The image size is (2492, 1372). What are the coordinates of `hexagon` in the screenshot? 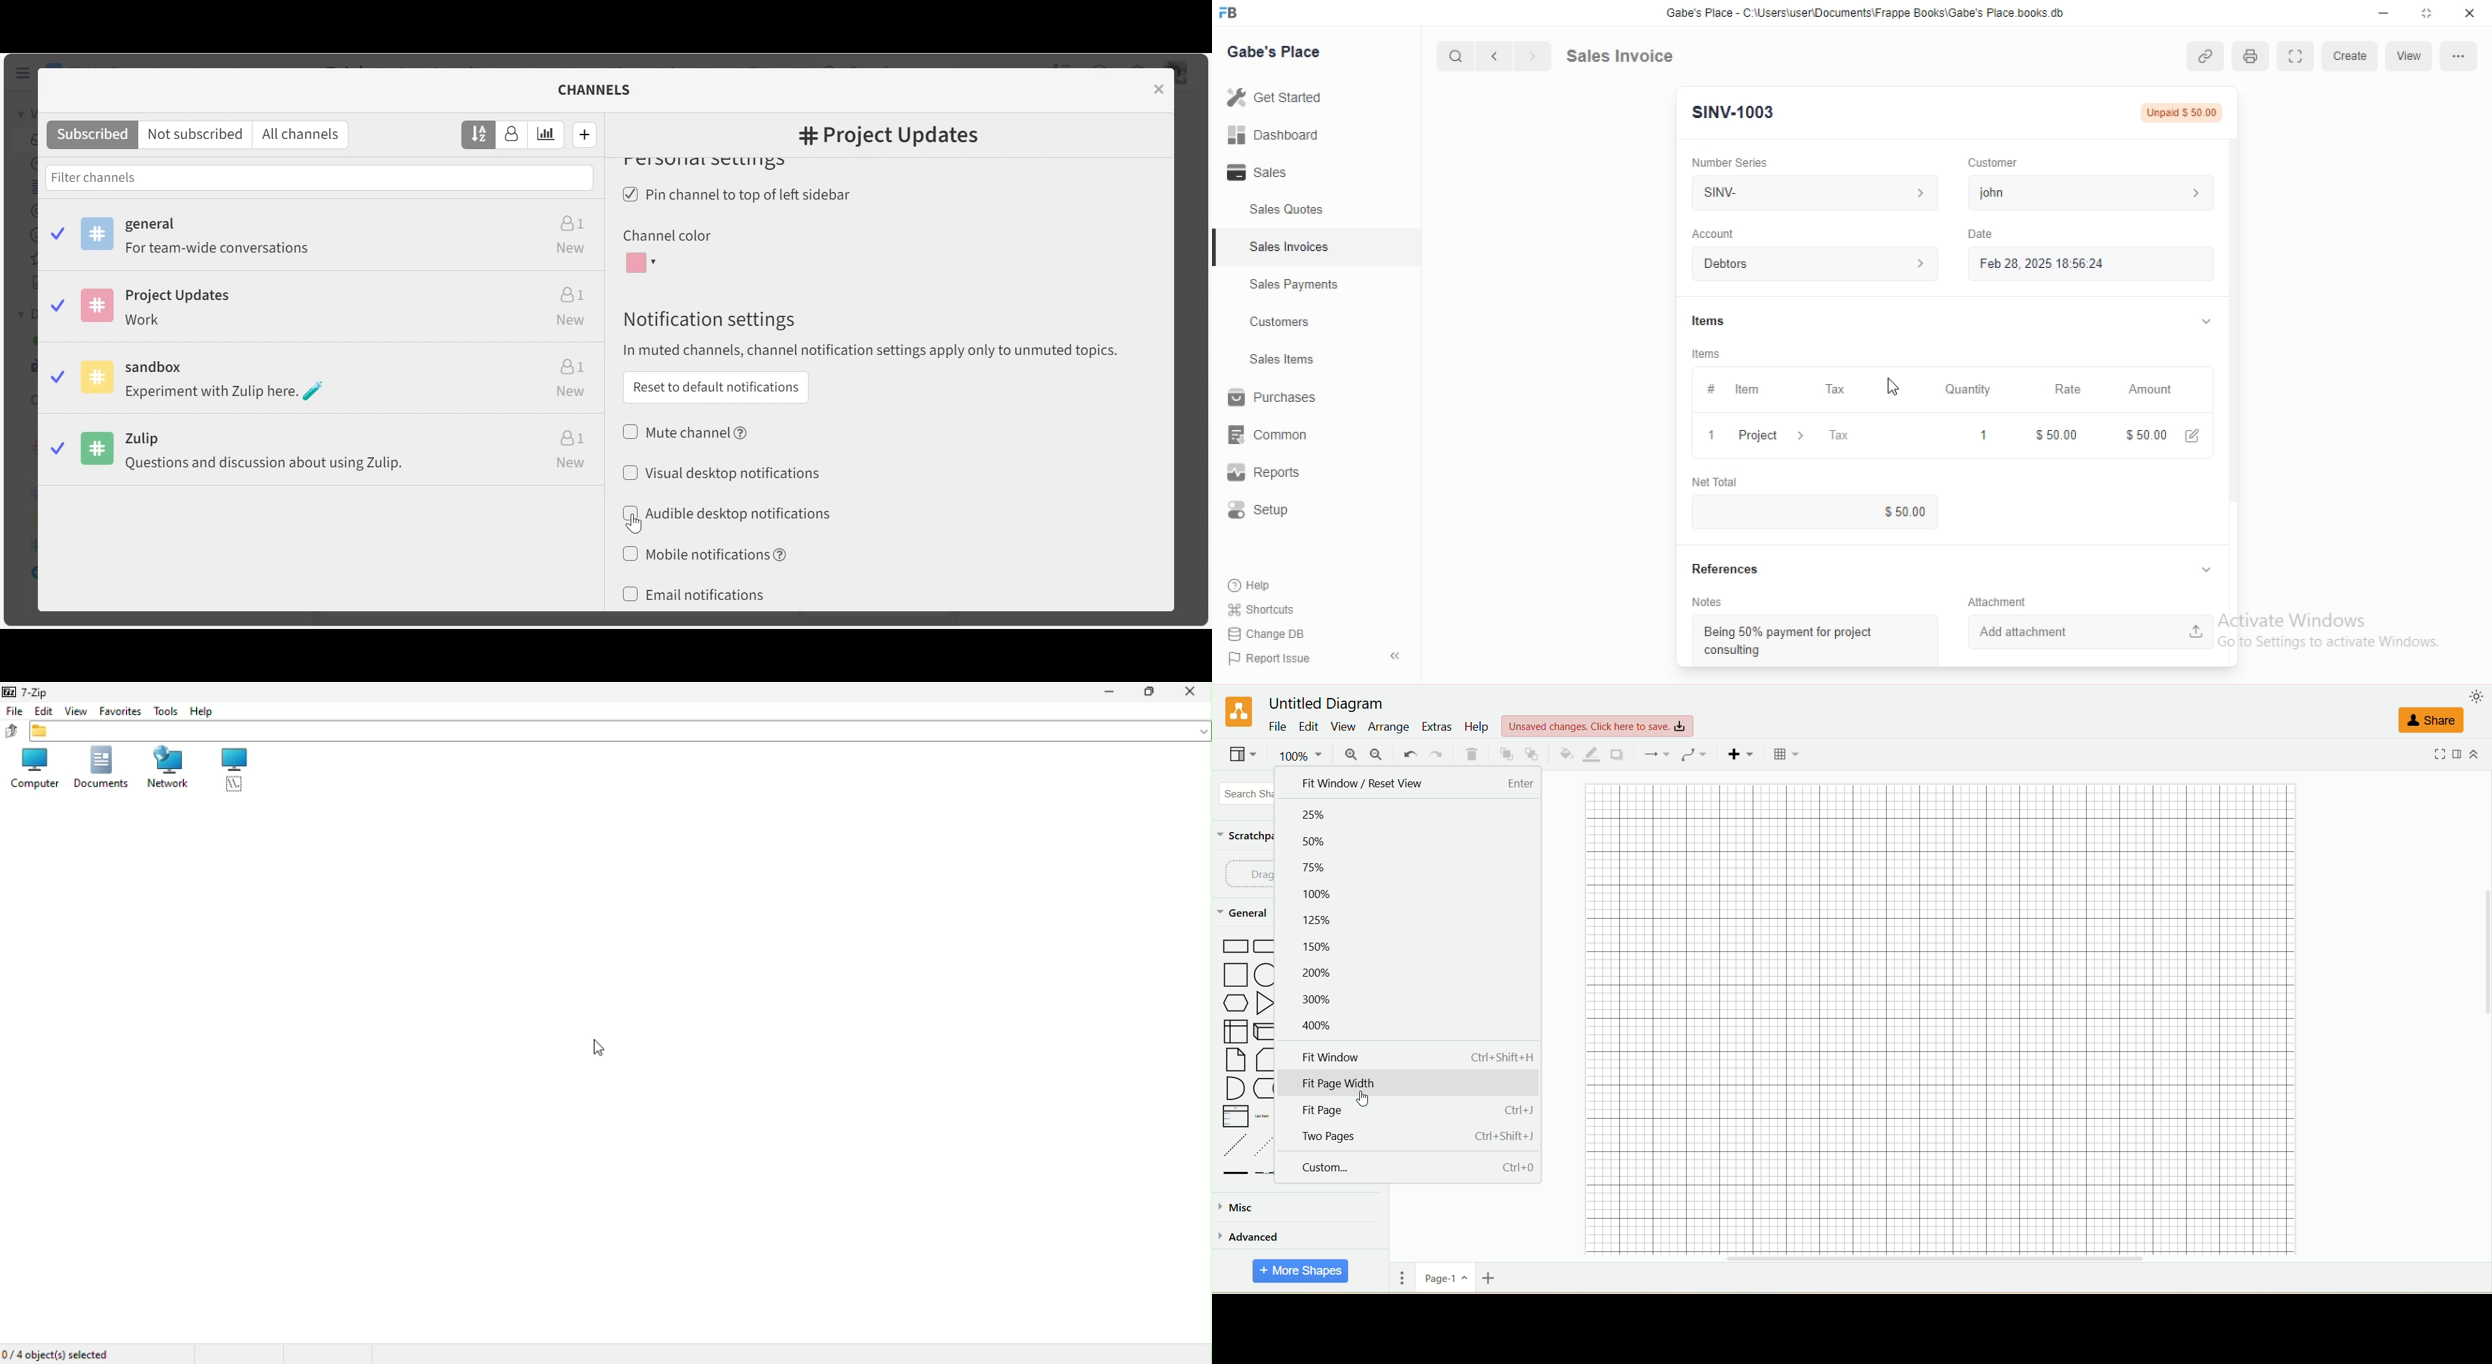 It's located at (1235, 1003).